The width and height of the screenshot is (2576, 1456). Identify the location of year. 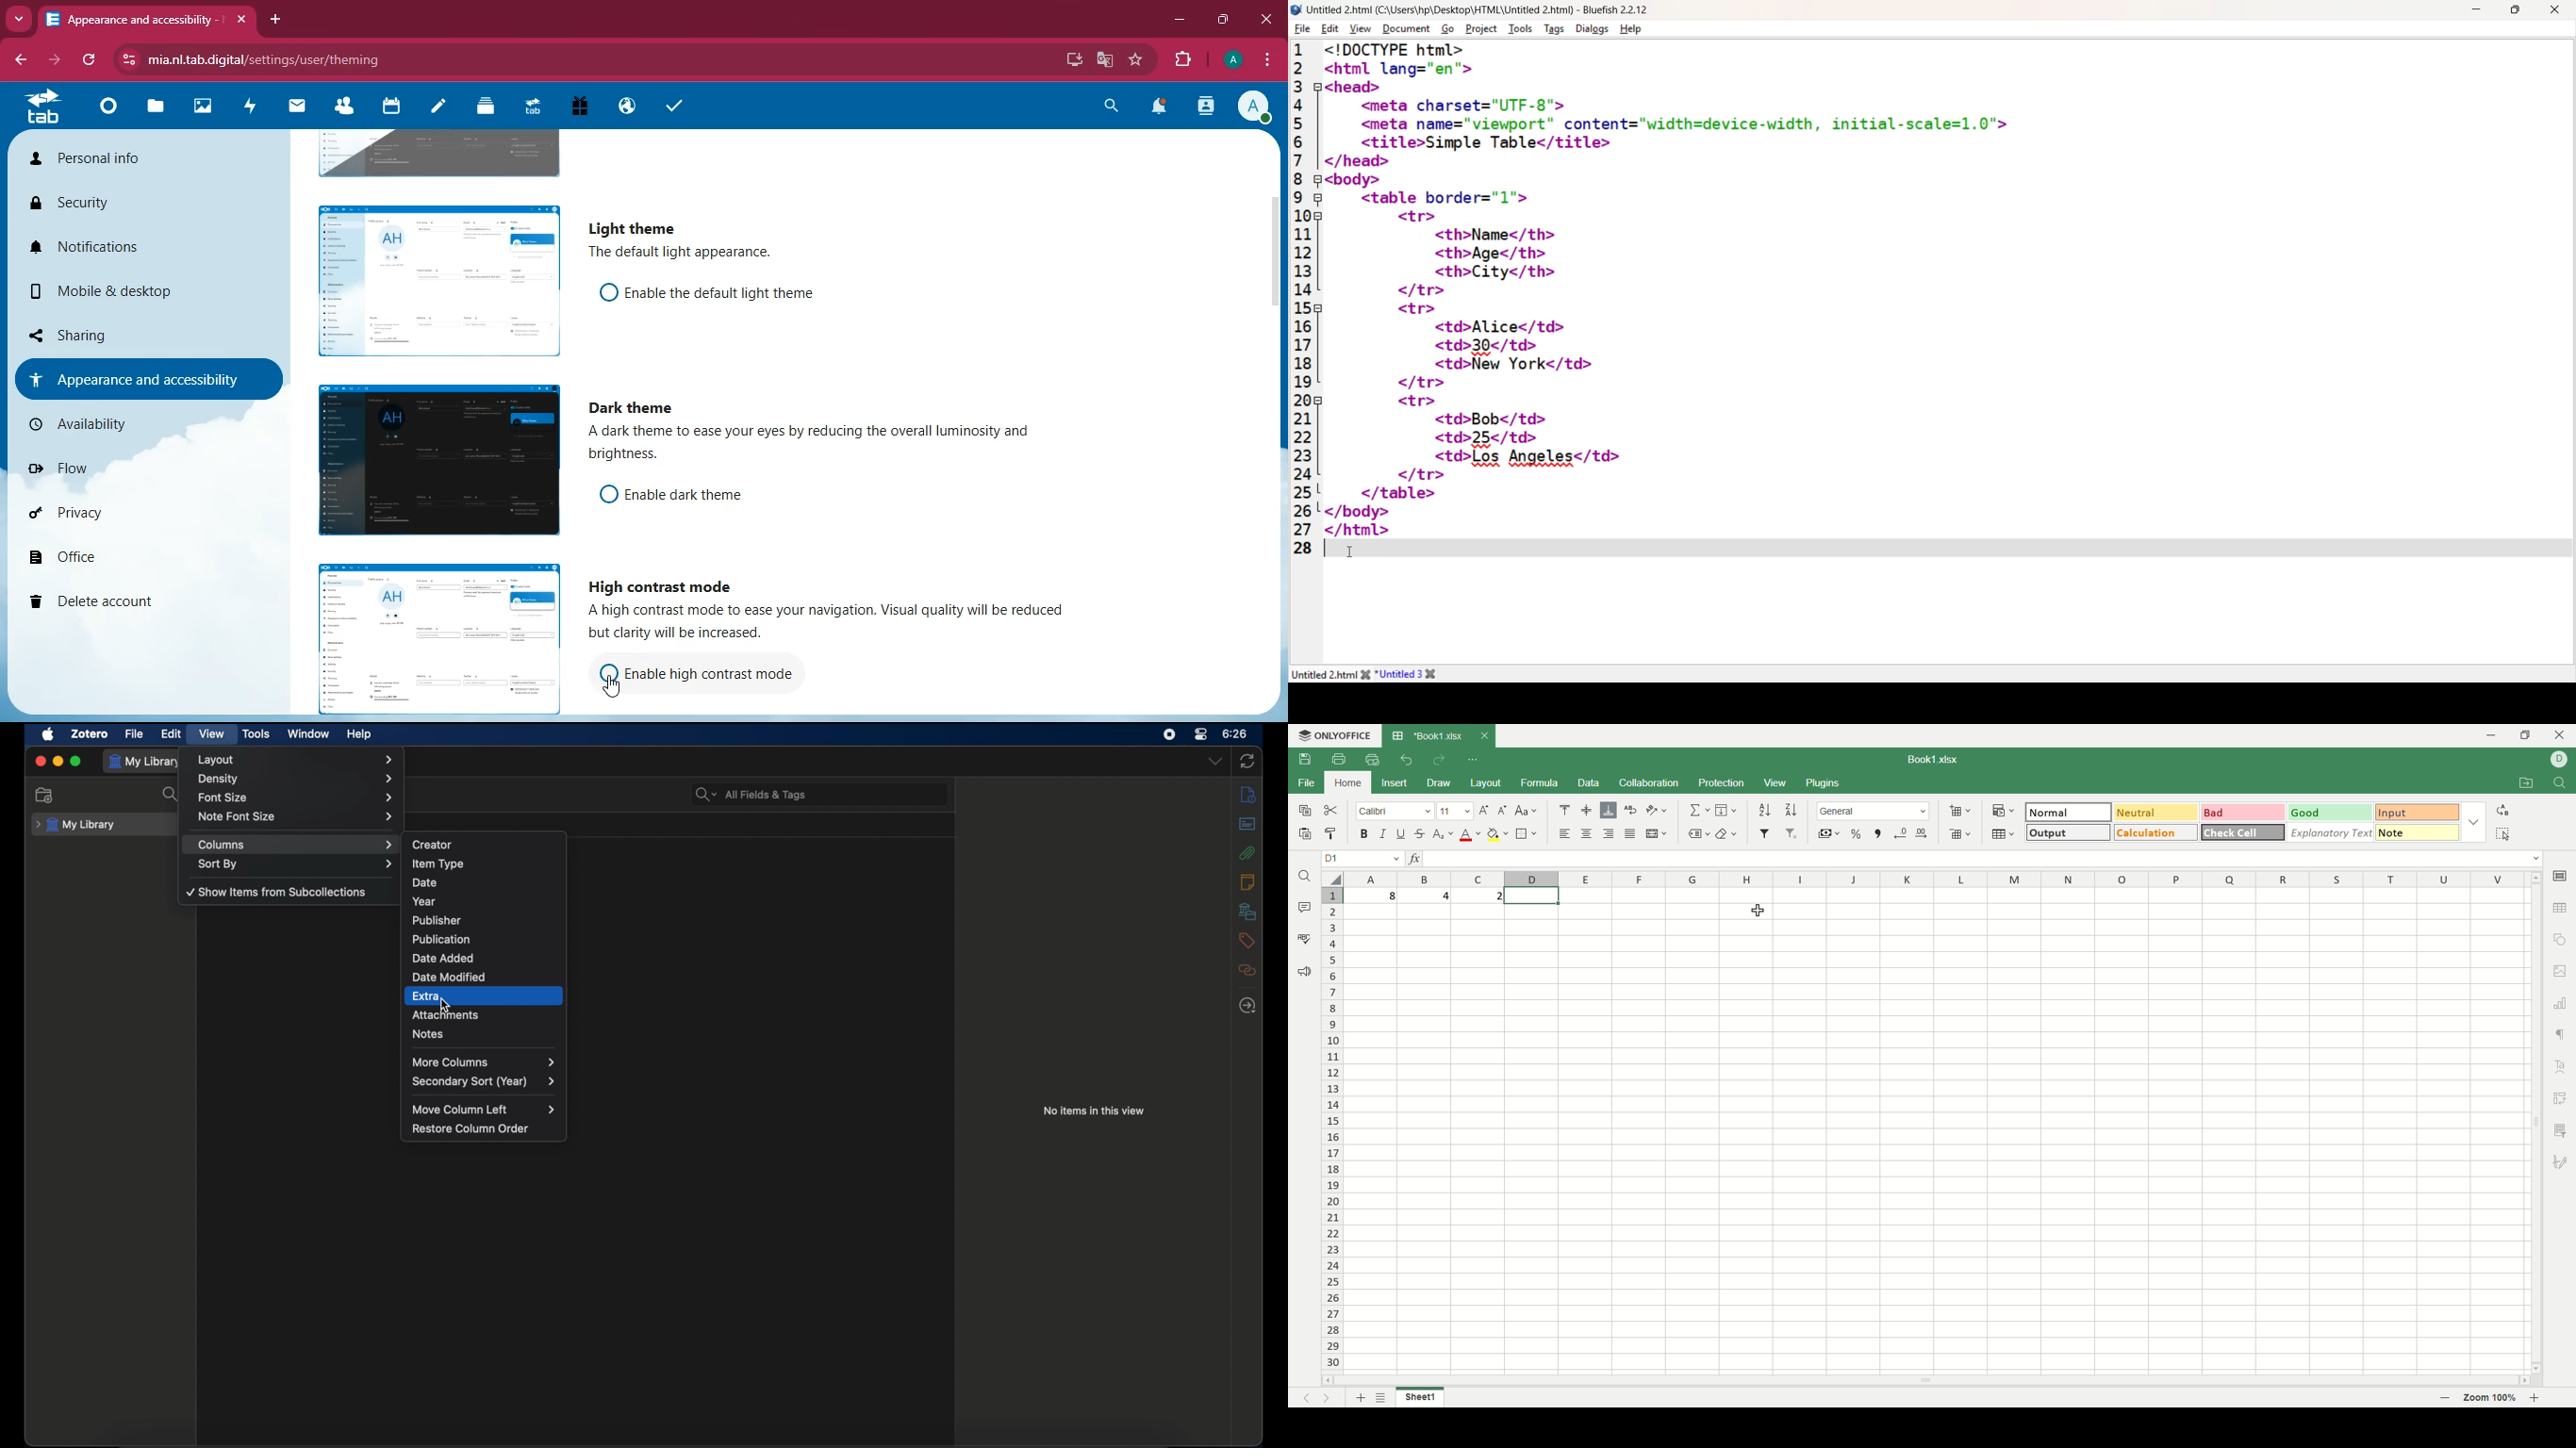
(486, 900).